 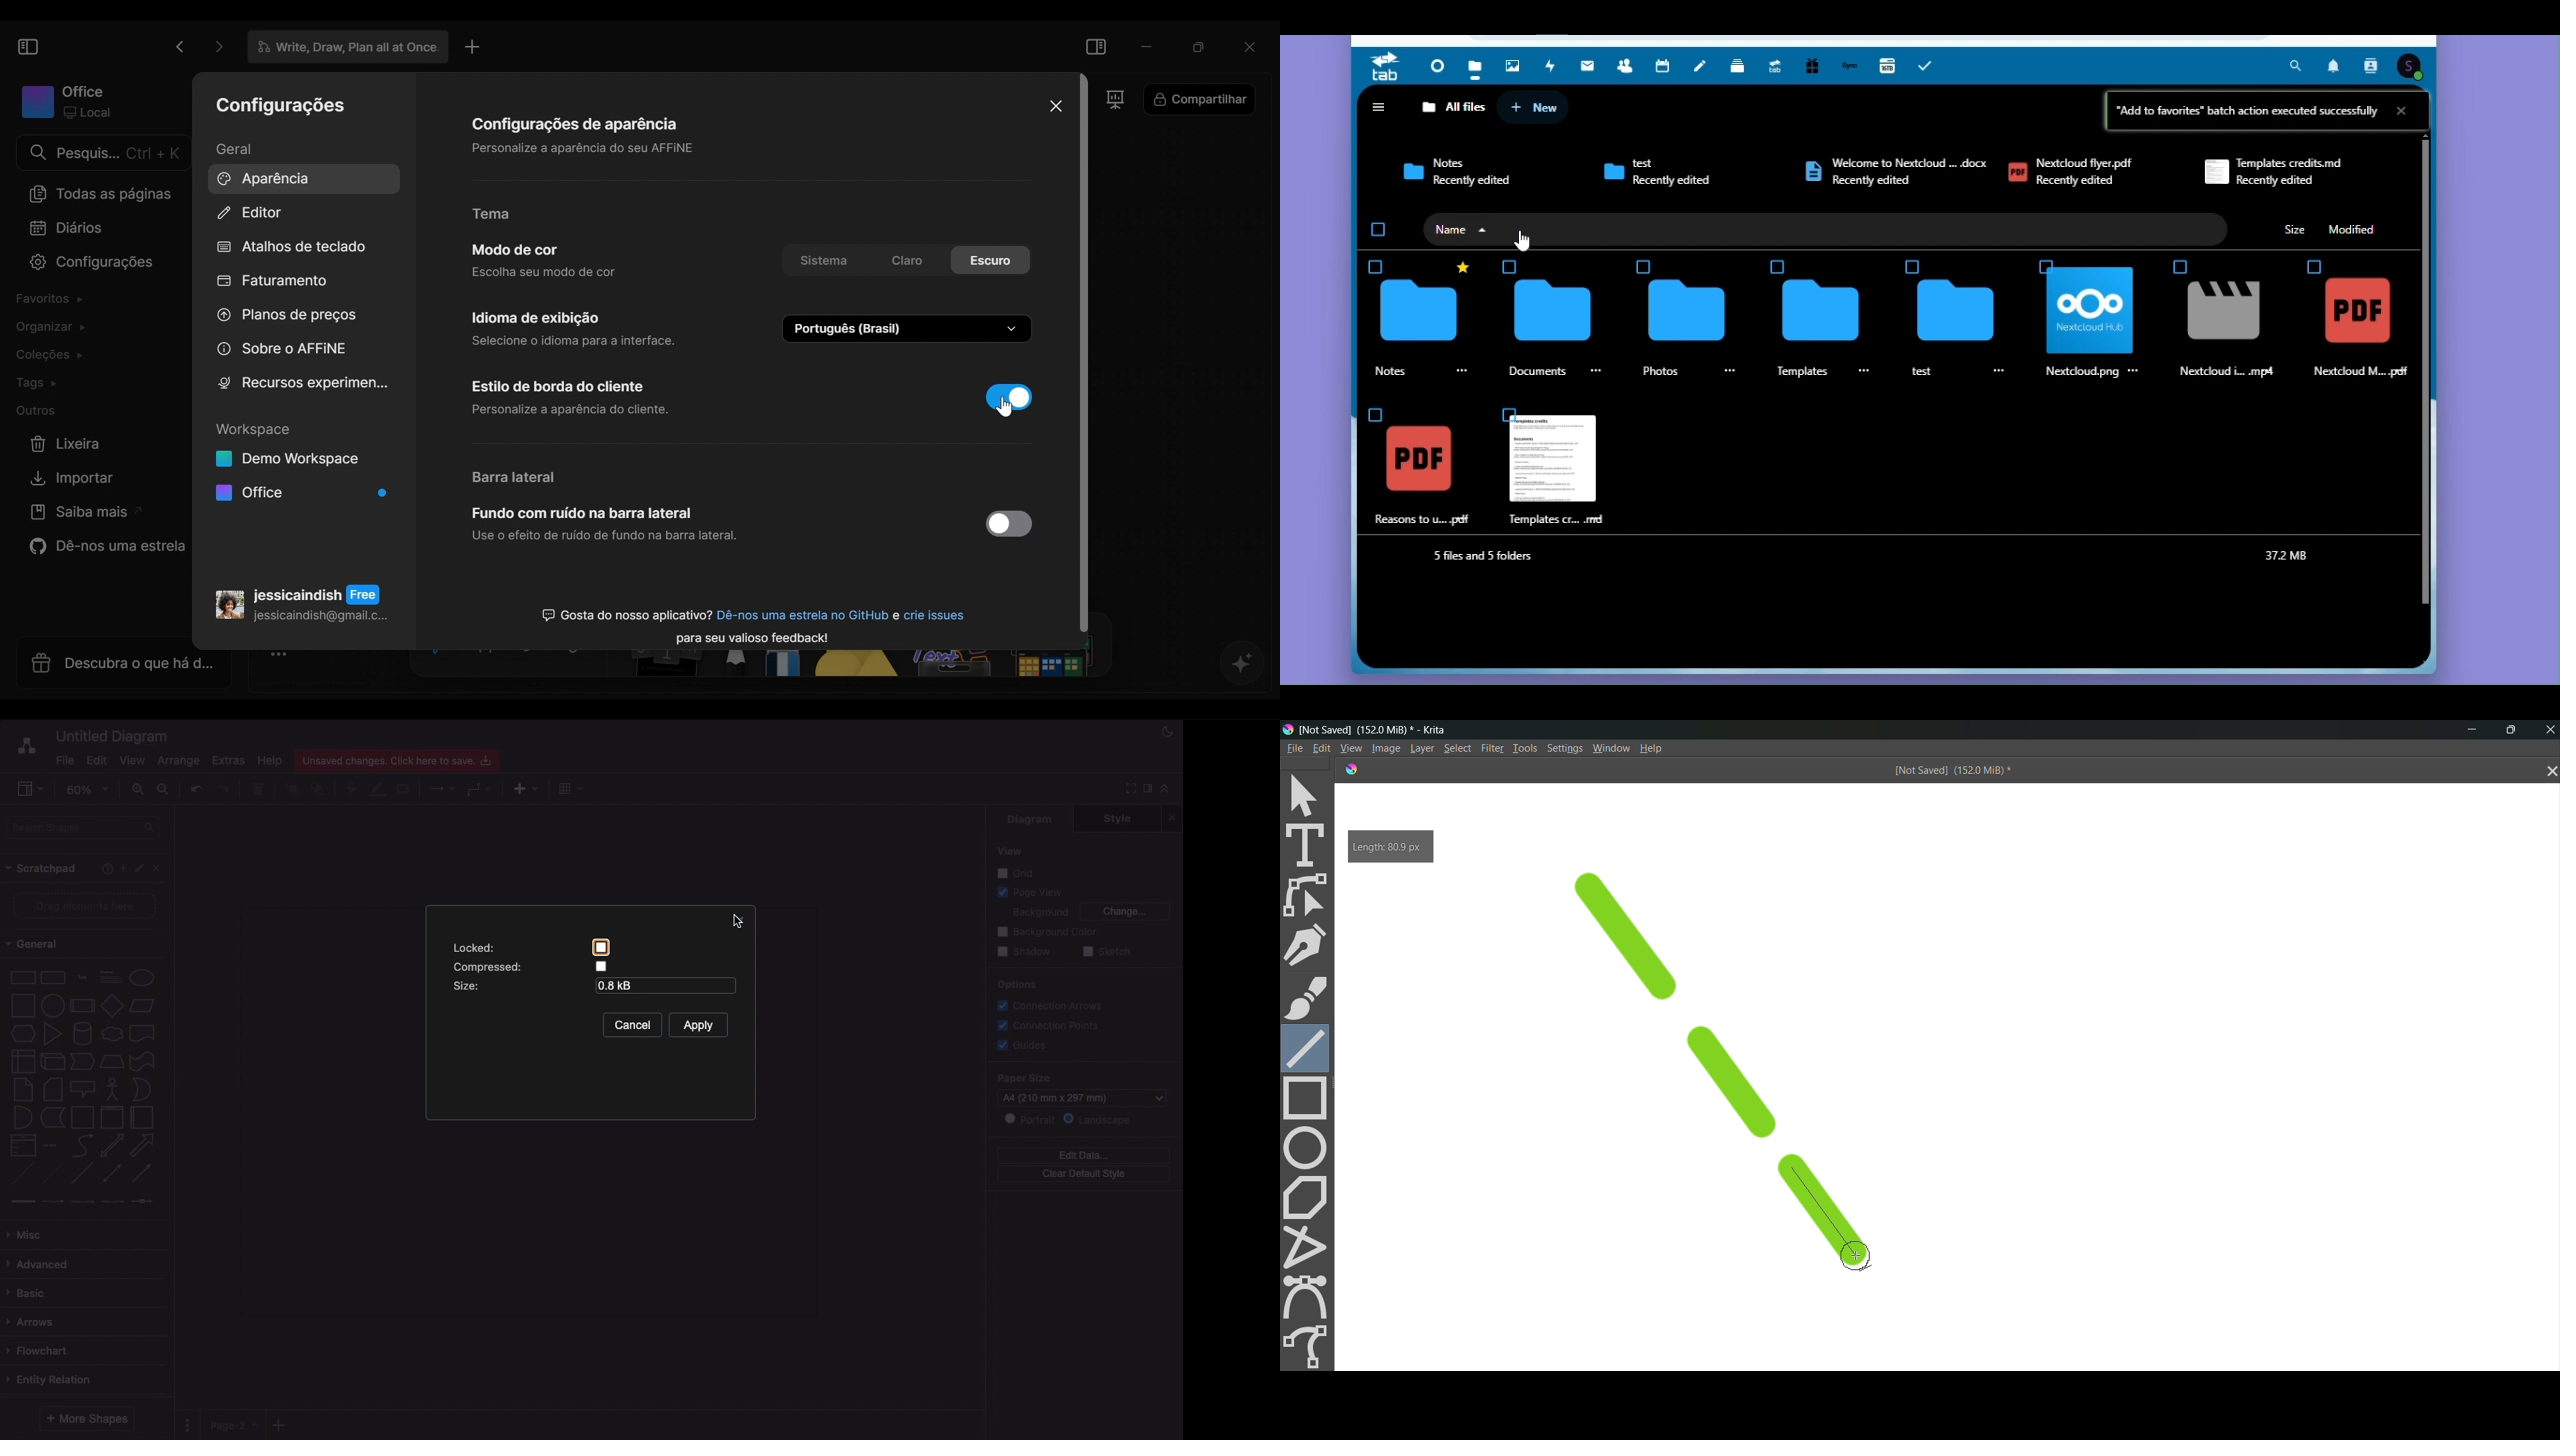 What do you see at coordinates (1566, 519) in the screenshot?
I see `Templates cr... .md` at bounding box center [1566, 519].